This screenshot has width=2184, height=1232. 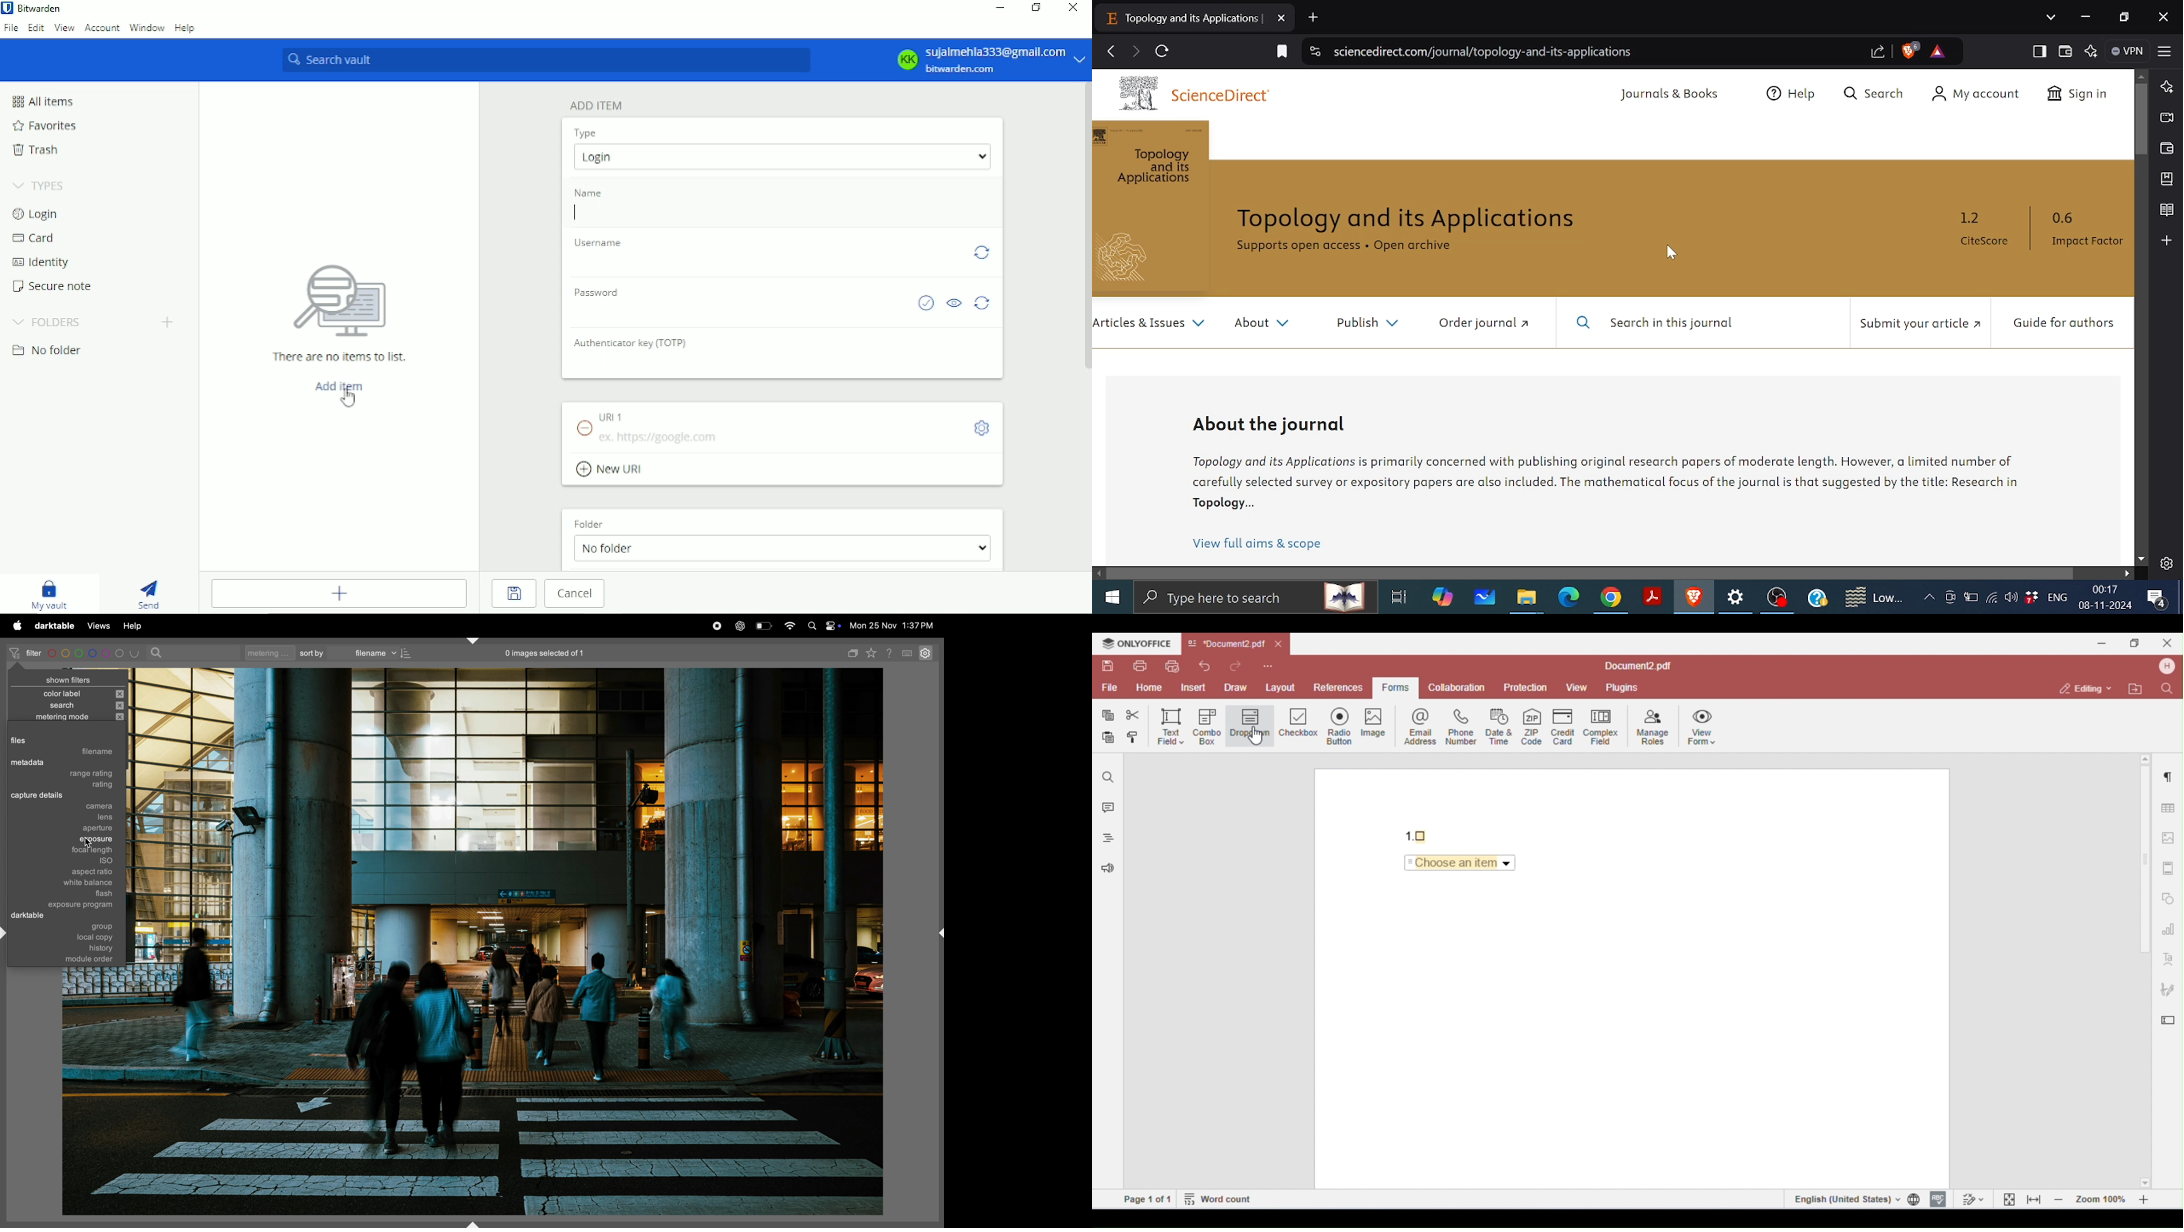 What do you see at coordinates (102, 927) in the screenshot?
I see `group` at bounding box center [102, 927].